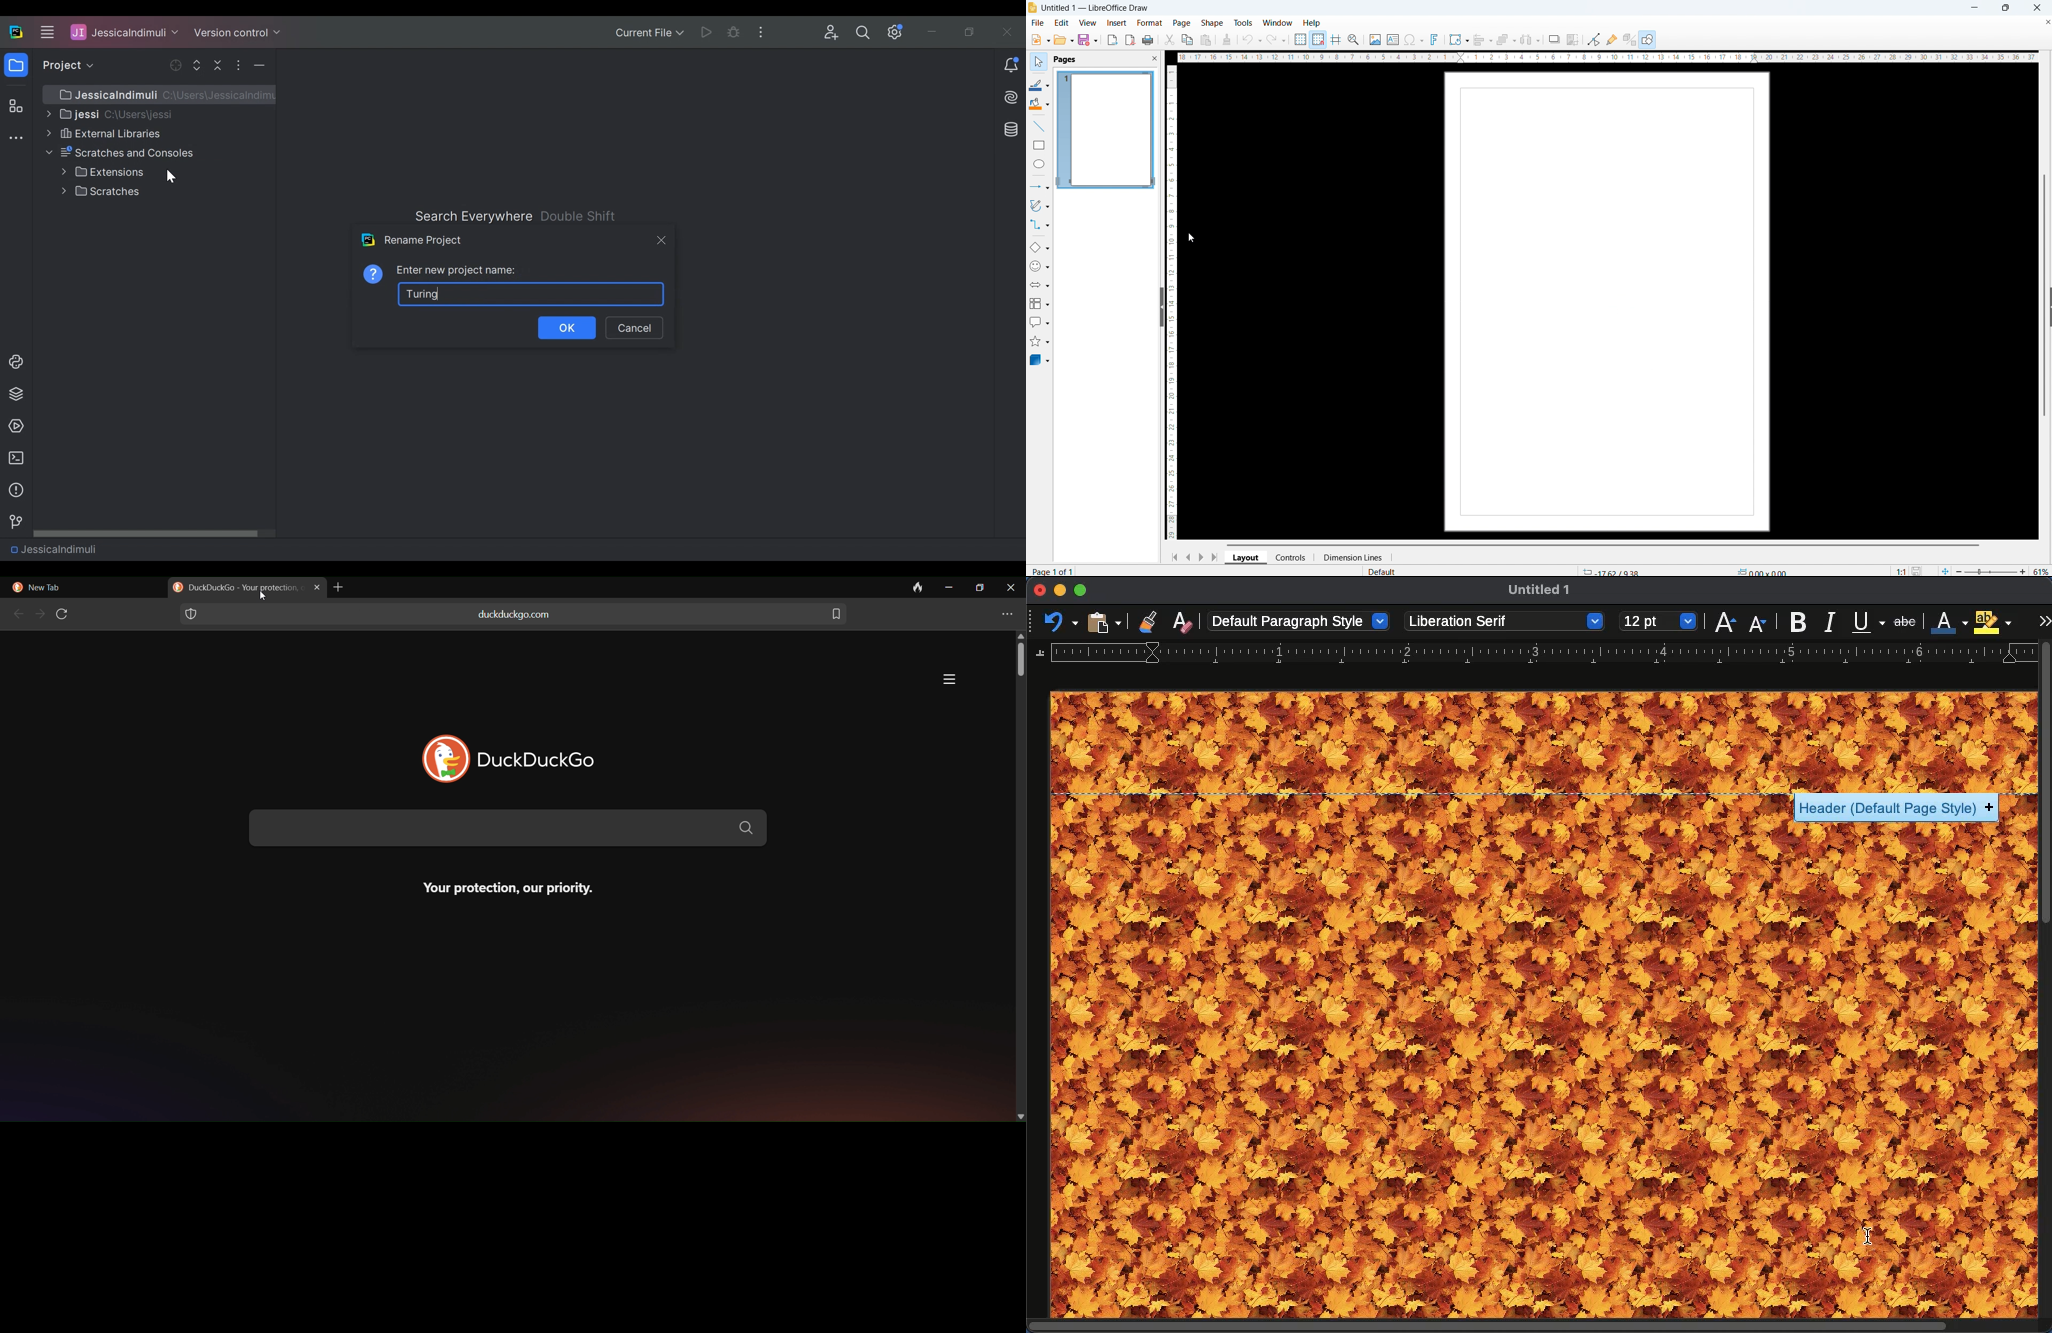  I want to click on show draw functions, so click(1648, 40).